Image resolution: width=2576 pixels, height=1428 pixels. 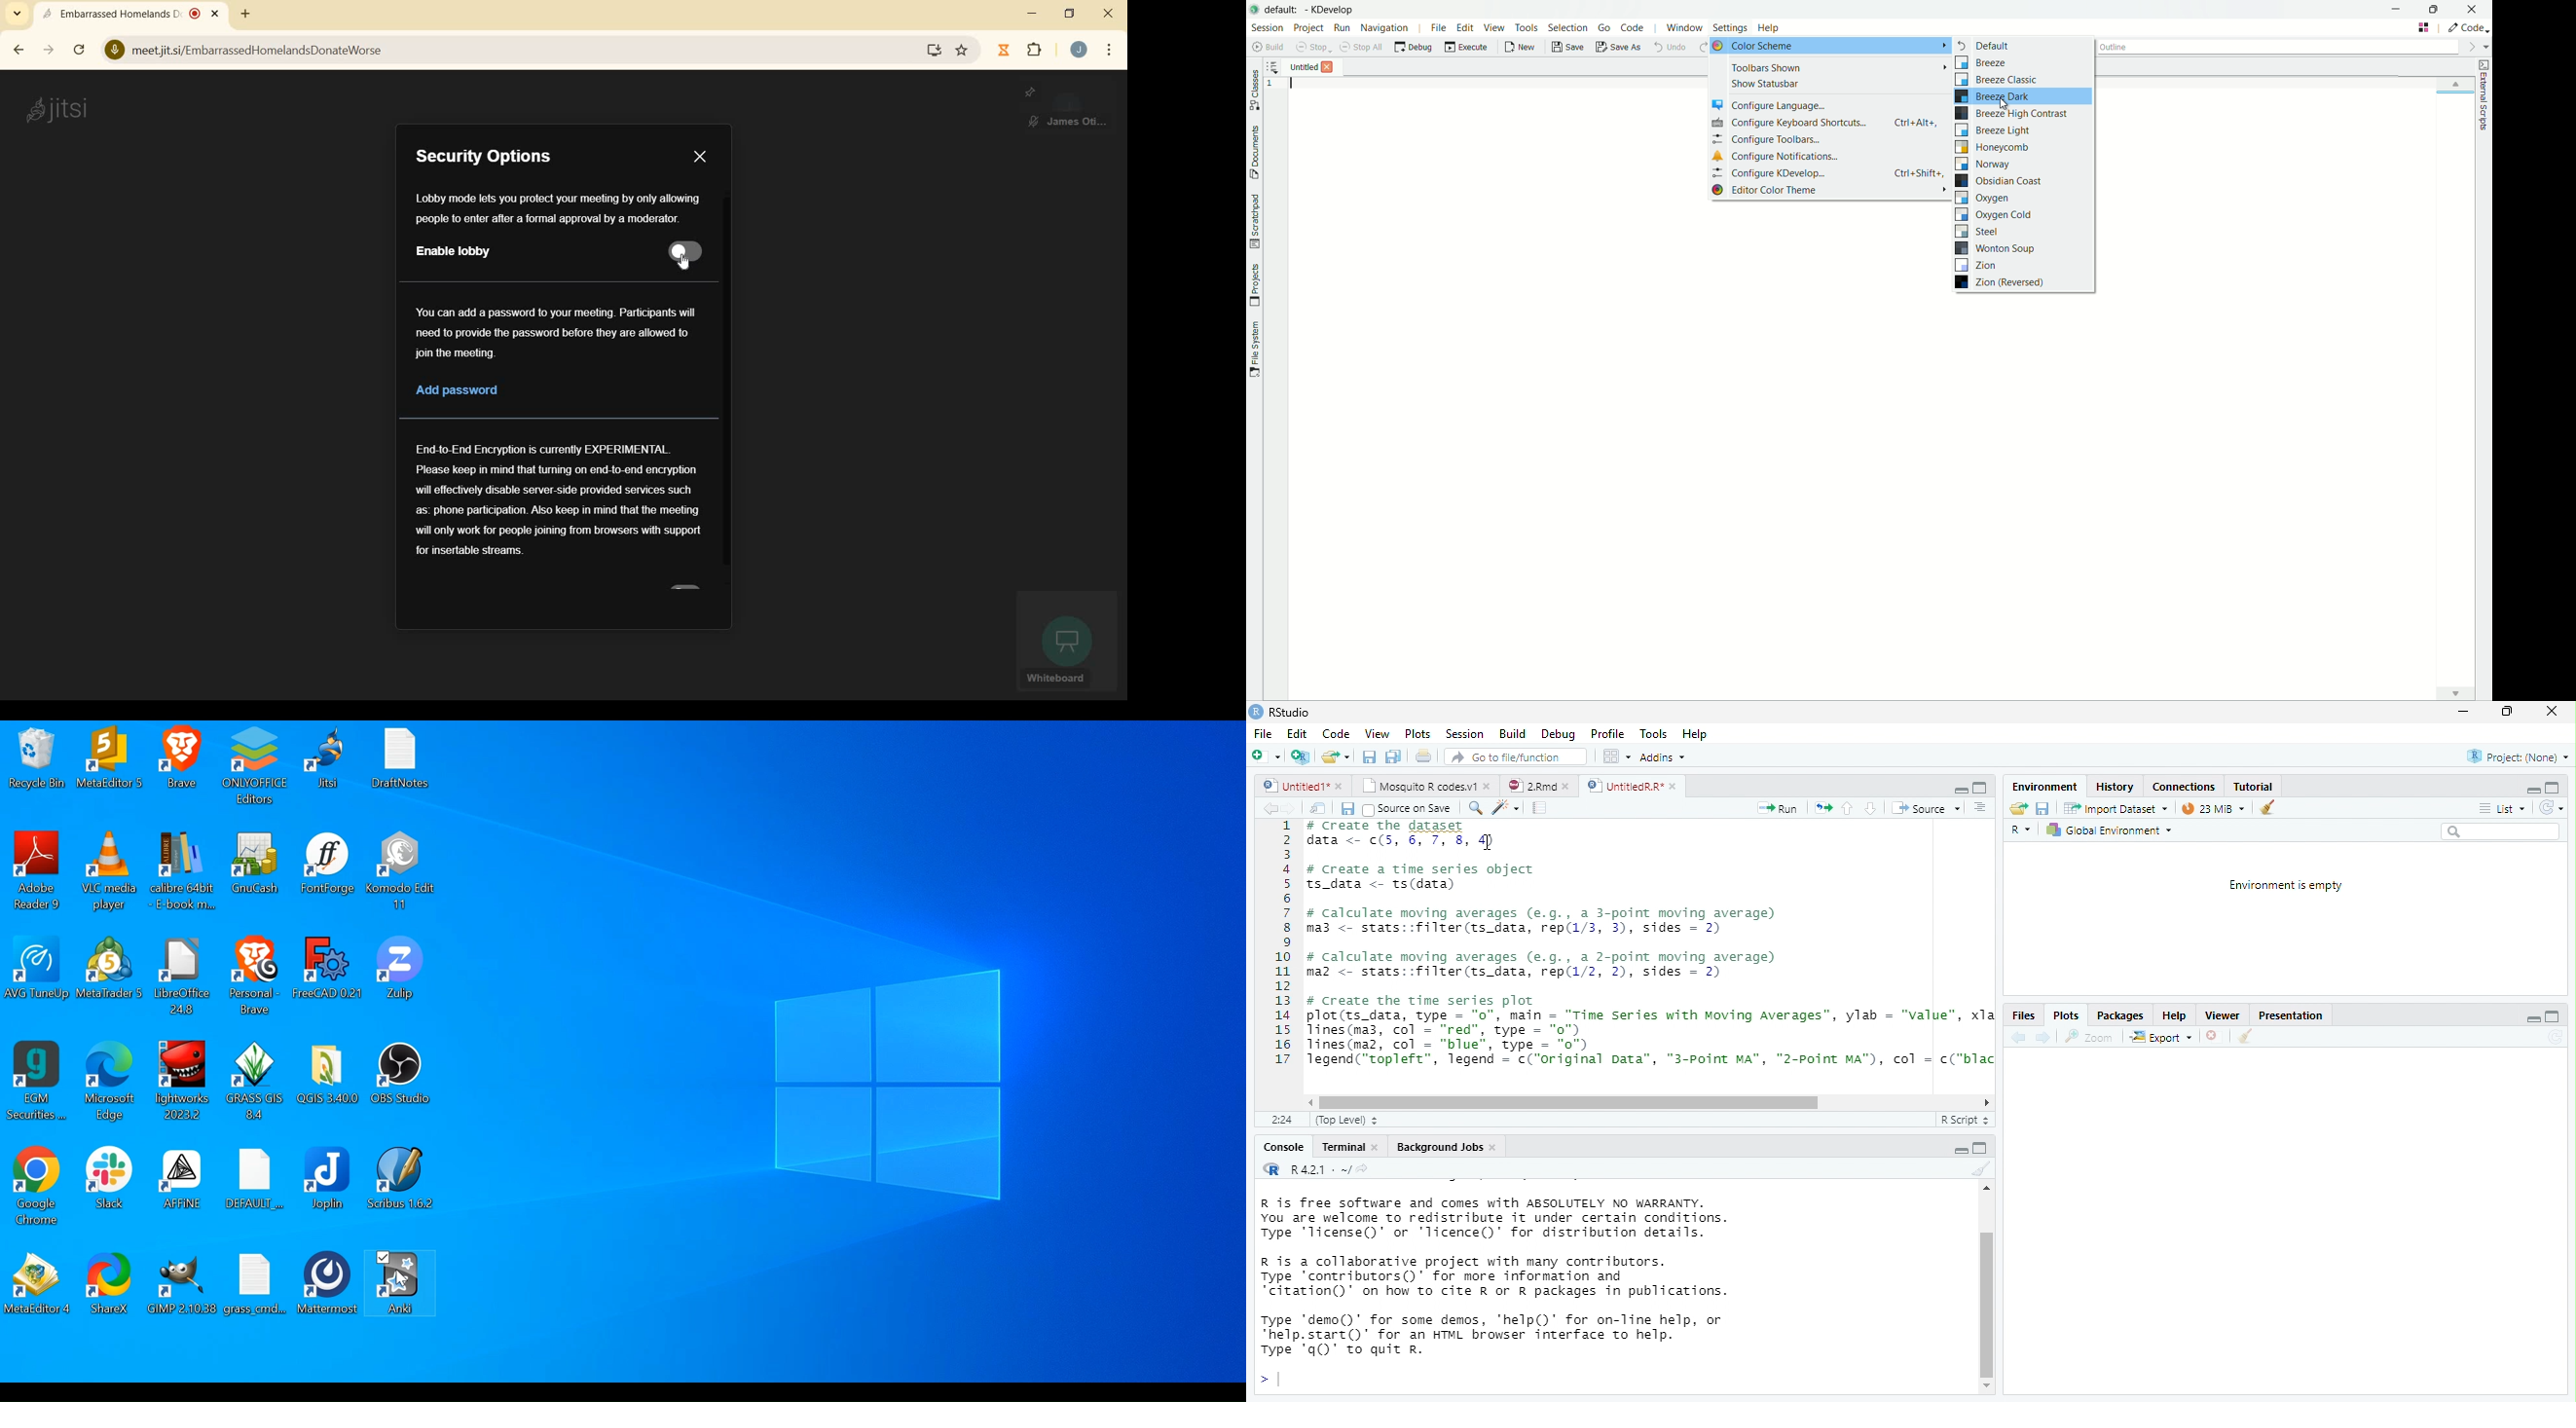 I want to click on Refresh, so click(x=2556, y=1037).